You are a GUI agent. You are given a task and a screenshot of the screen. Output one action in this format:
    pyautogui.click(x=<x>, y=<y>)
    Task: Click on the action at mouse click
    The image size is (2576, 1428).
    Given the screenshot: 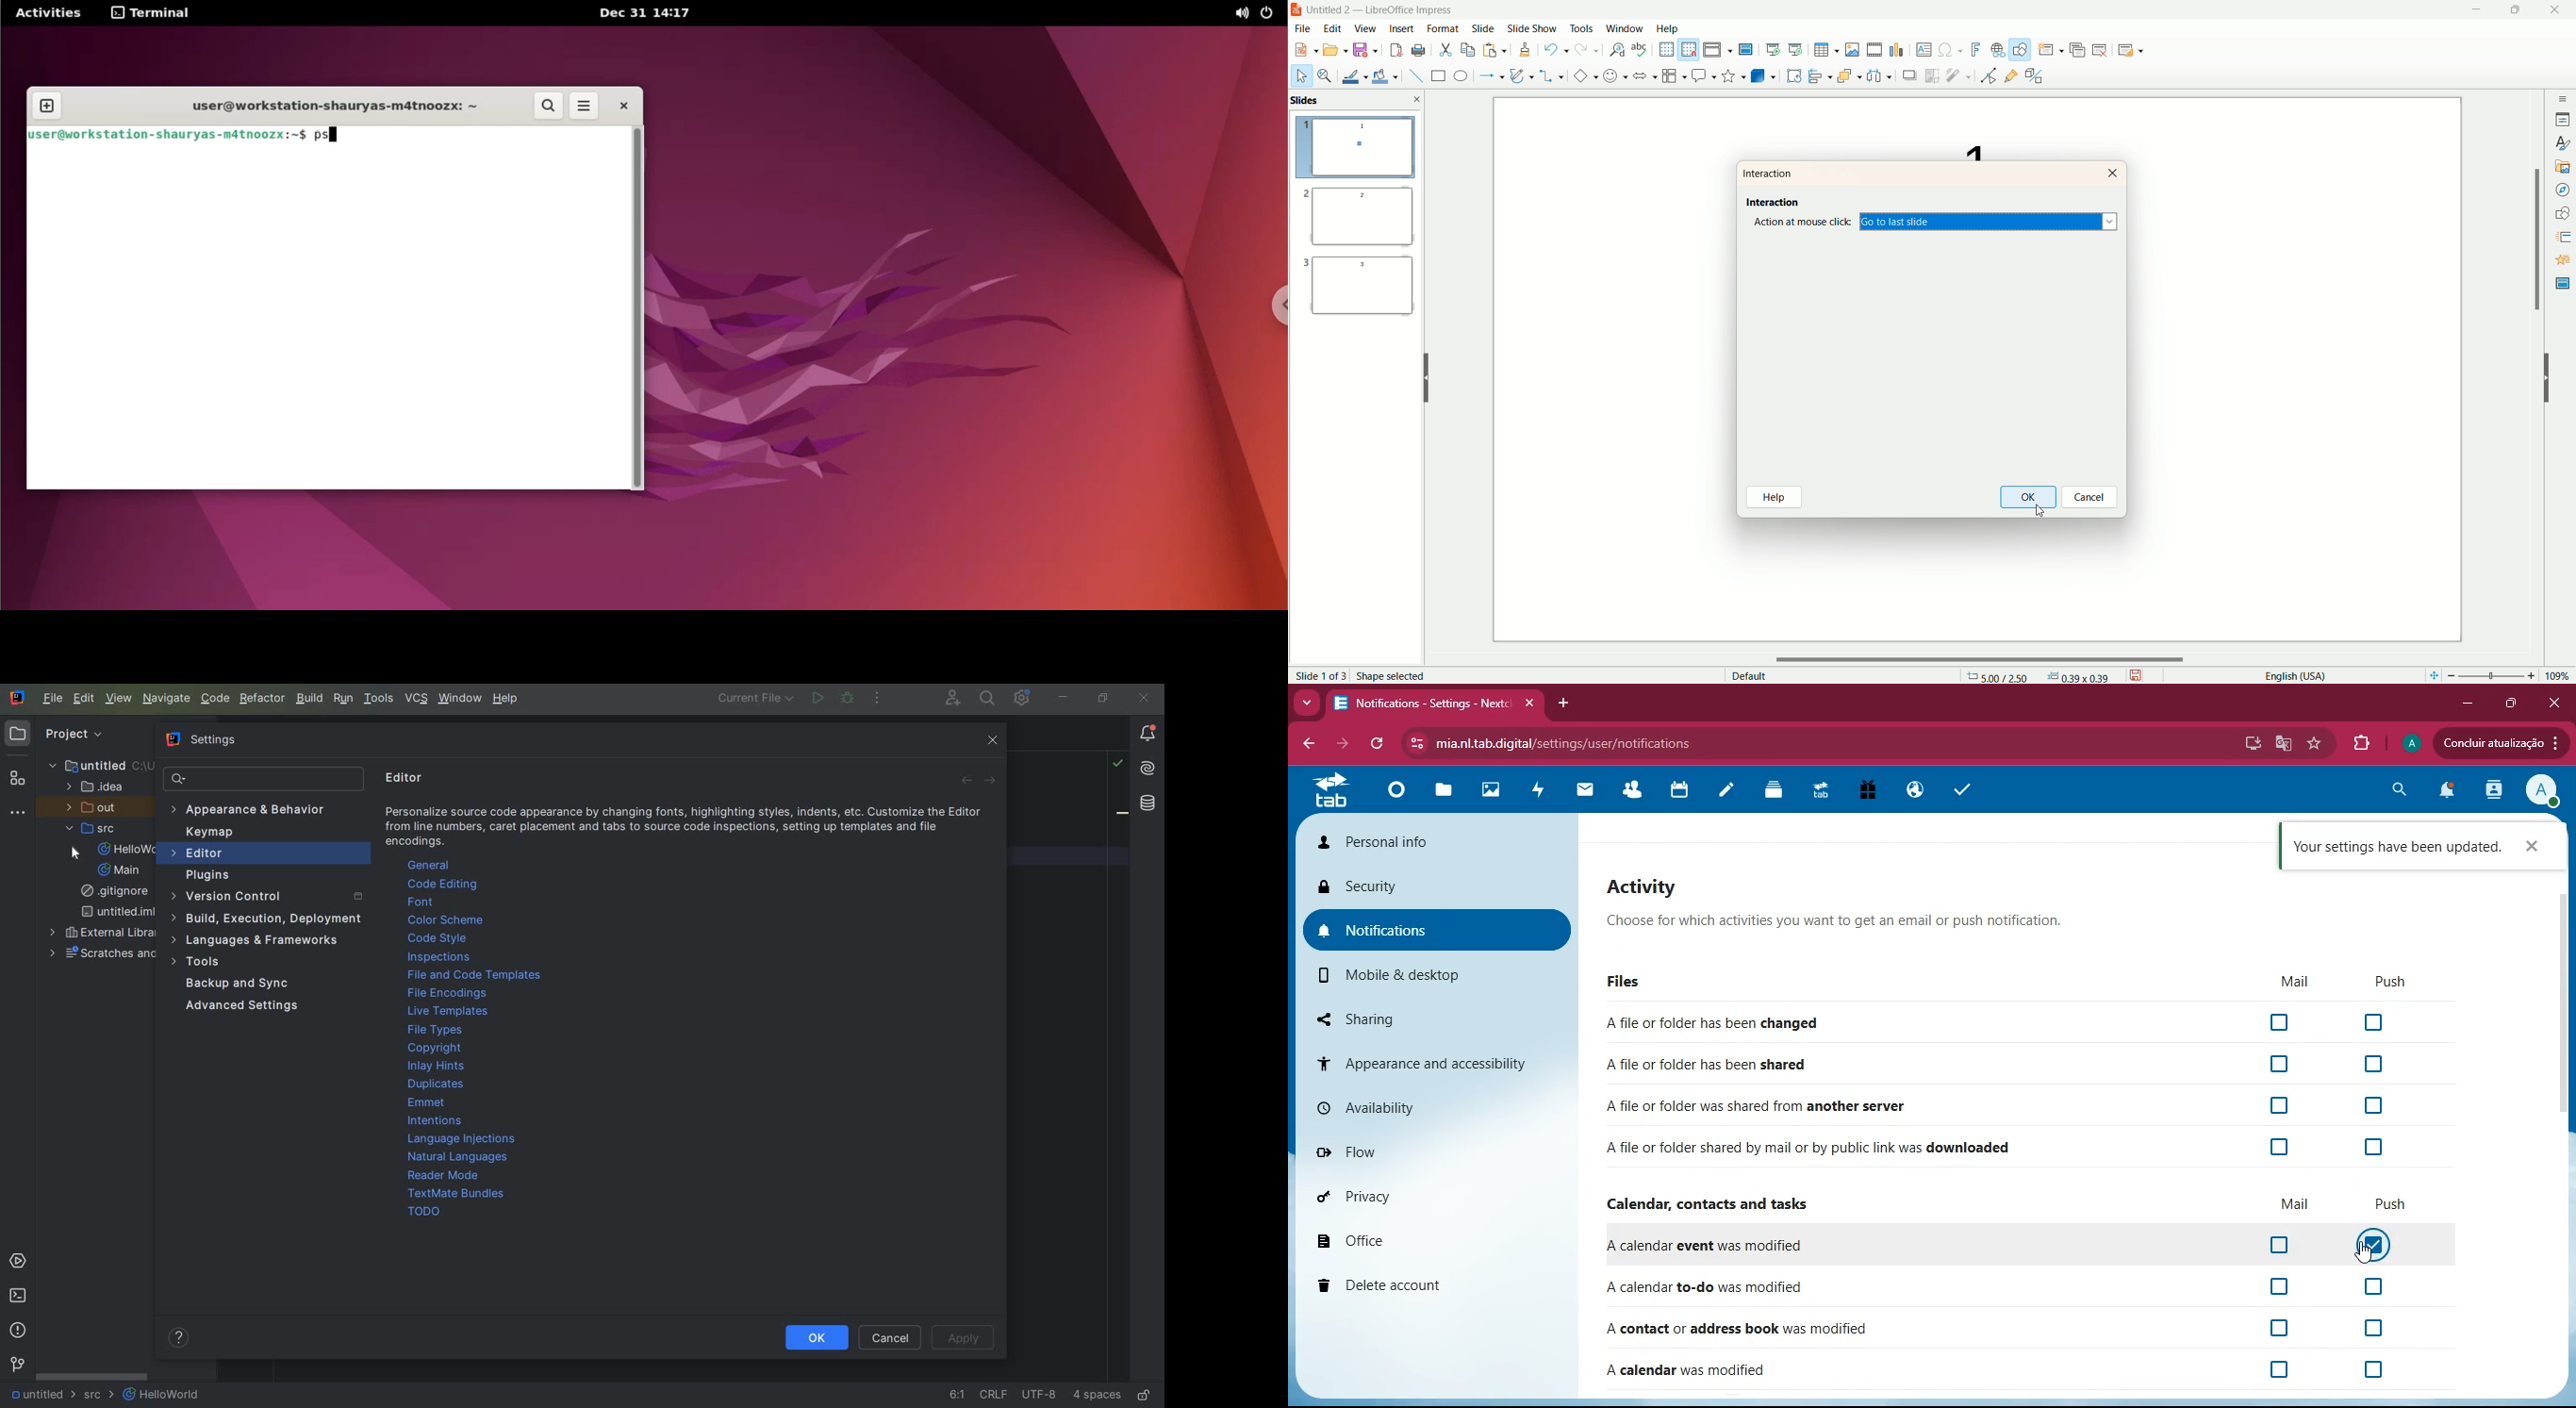 What is the action you would take?
    pyautogui.click(x=1805, y=223)
    